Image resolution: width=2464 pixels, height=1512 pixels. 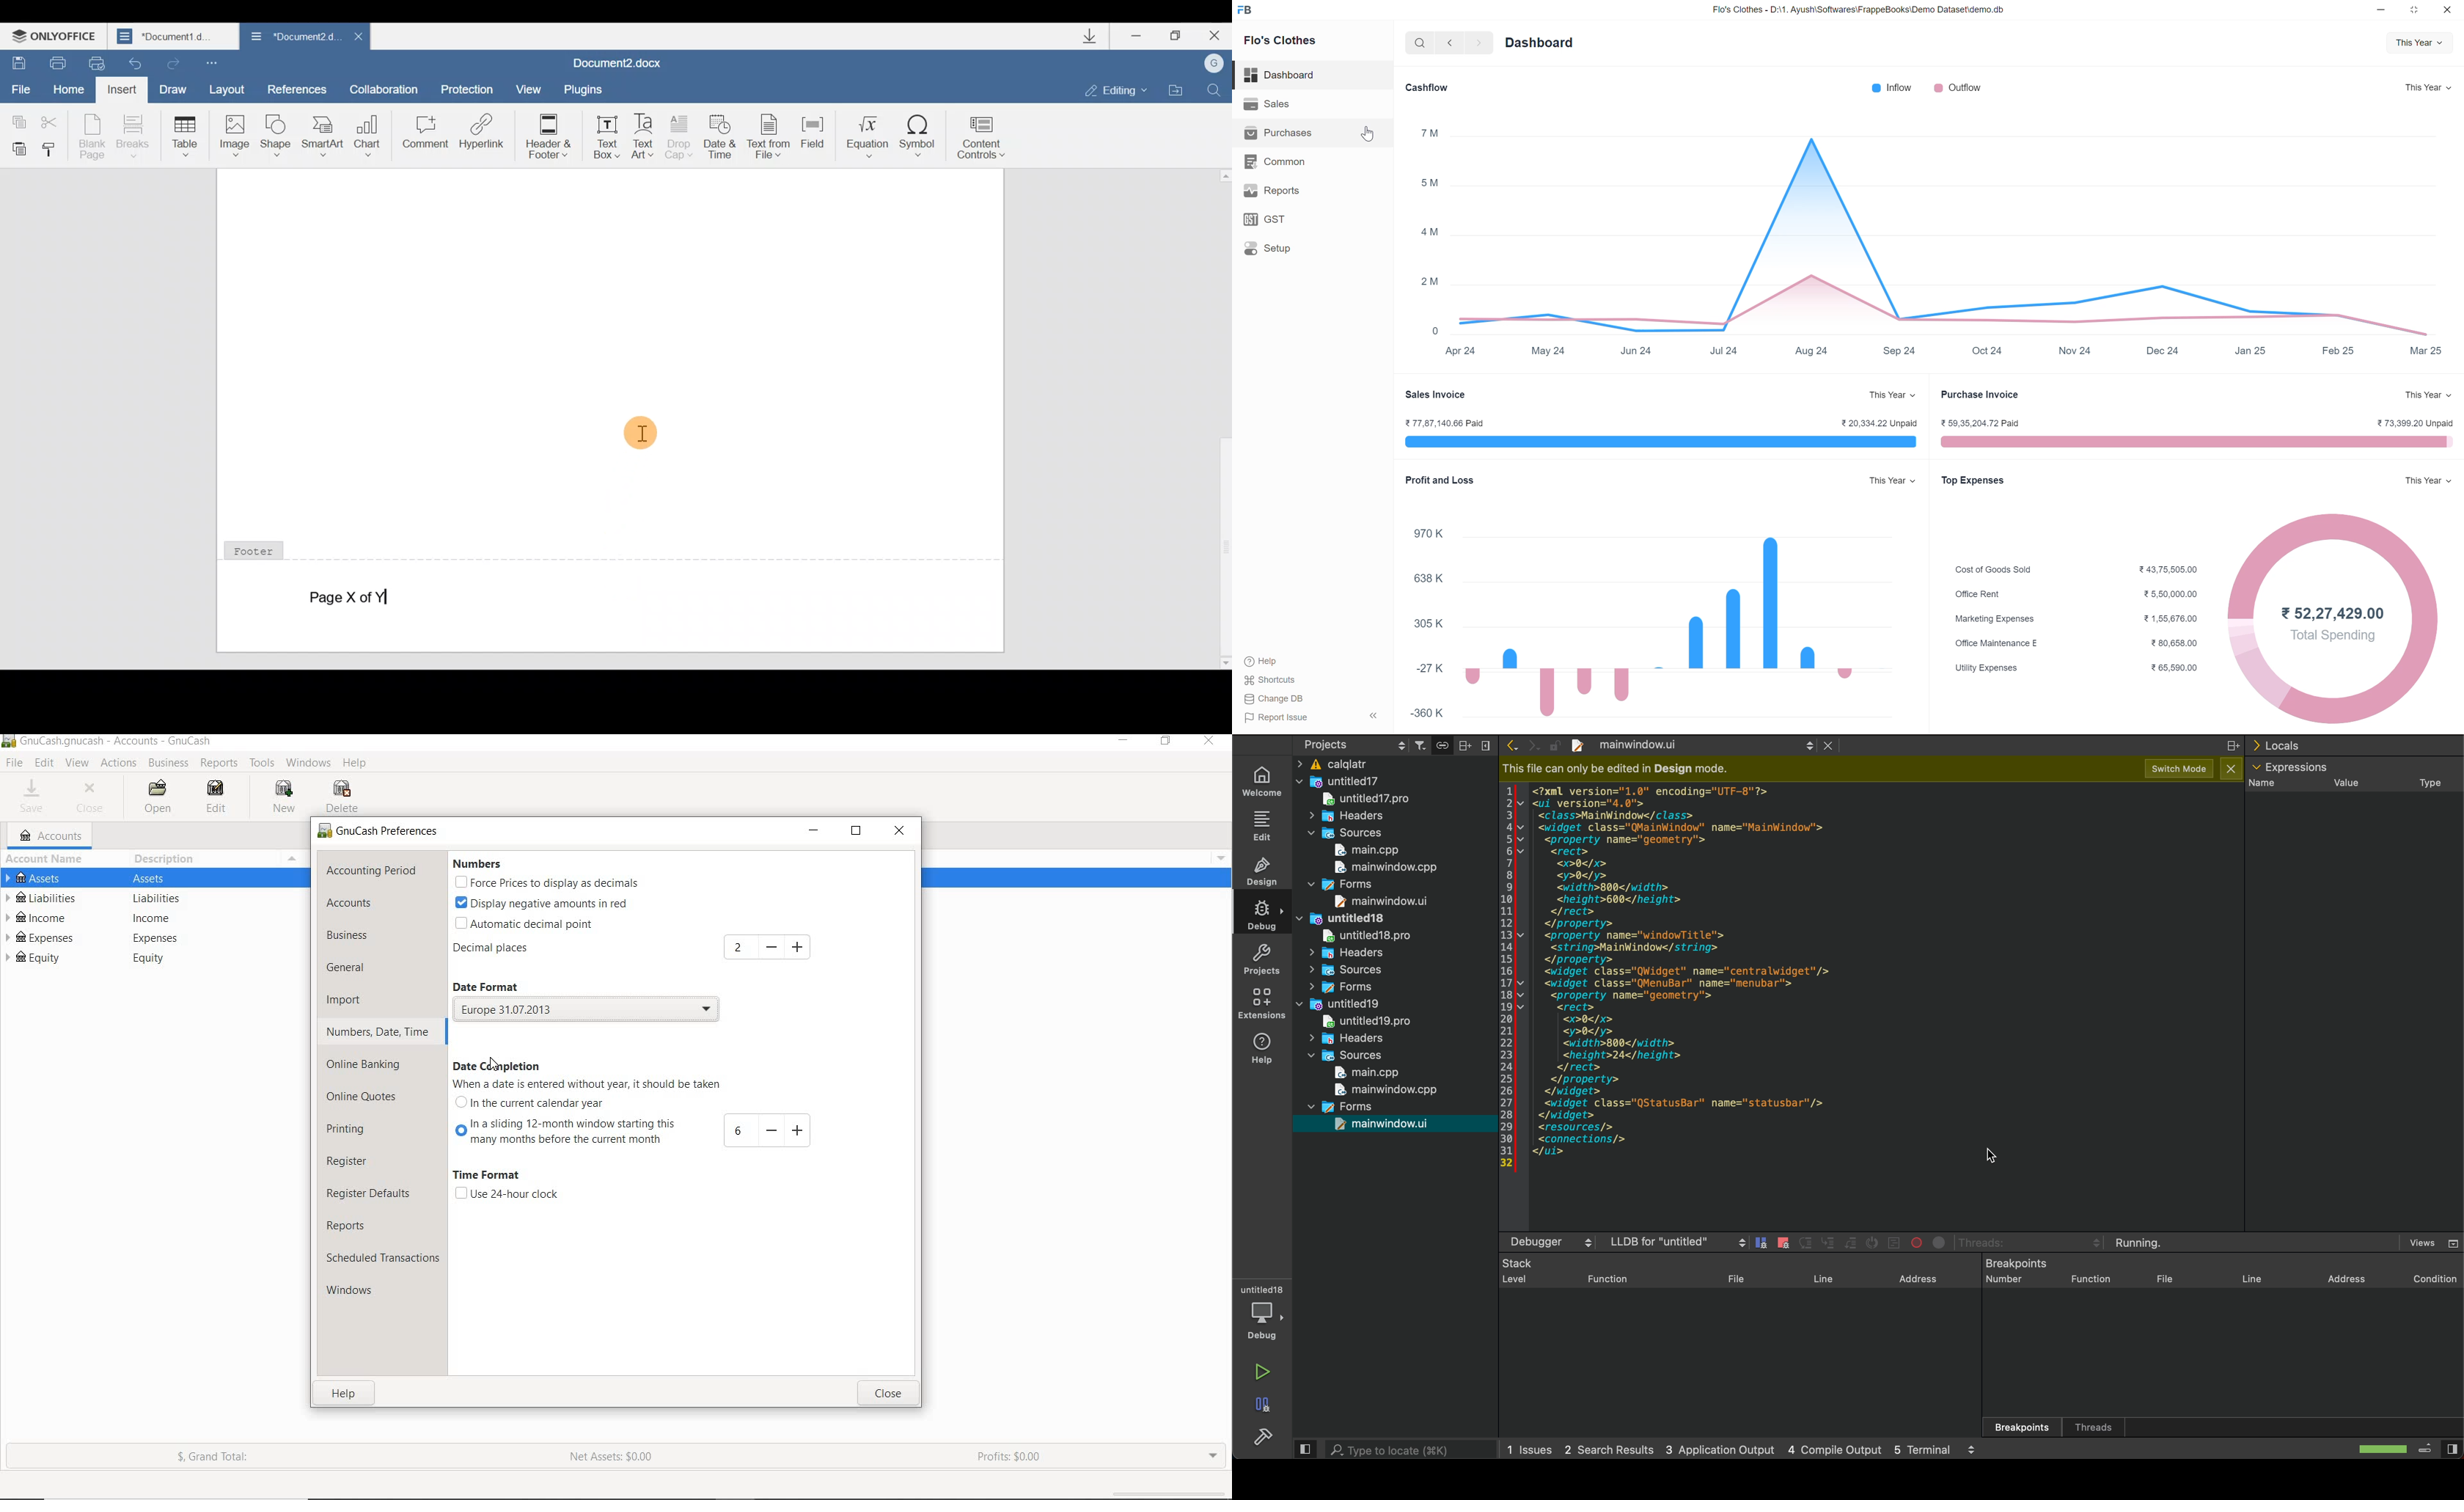 What do you see at coordinates (1915, 1242) in the screenshot?
I see `terminal button` at bounding box center [1915, 1242].